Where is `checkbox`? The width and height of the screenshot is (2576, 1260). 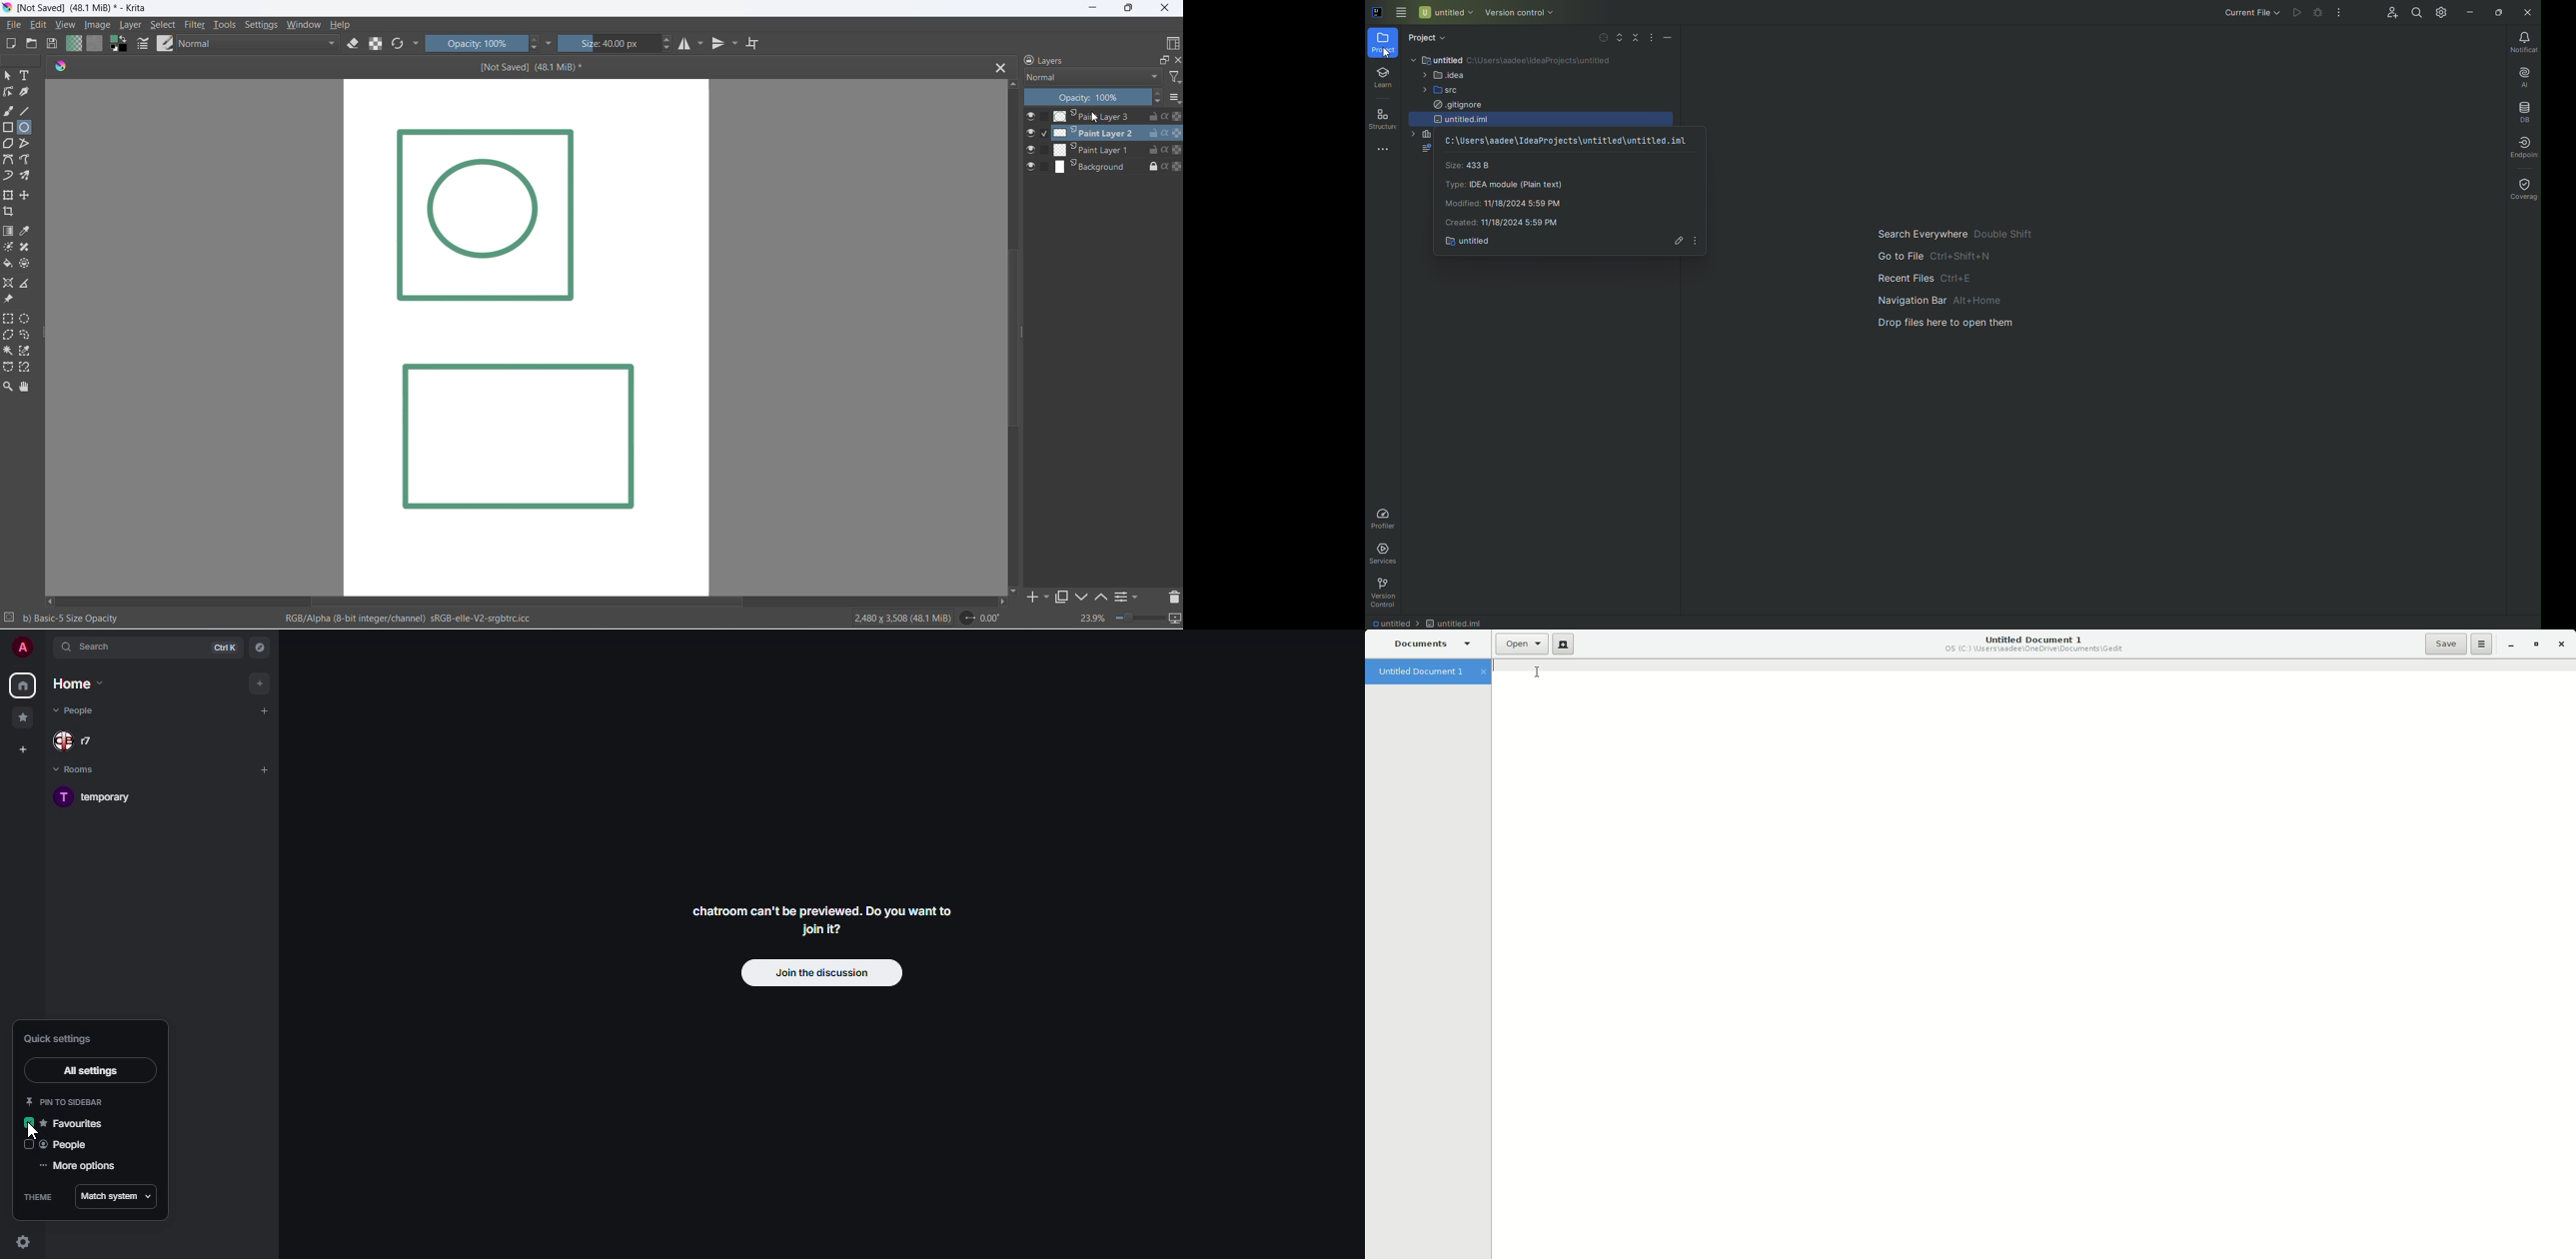 checkbox is located at coordinates (1044, 166).